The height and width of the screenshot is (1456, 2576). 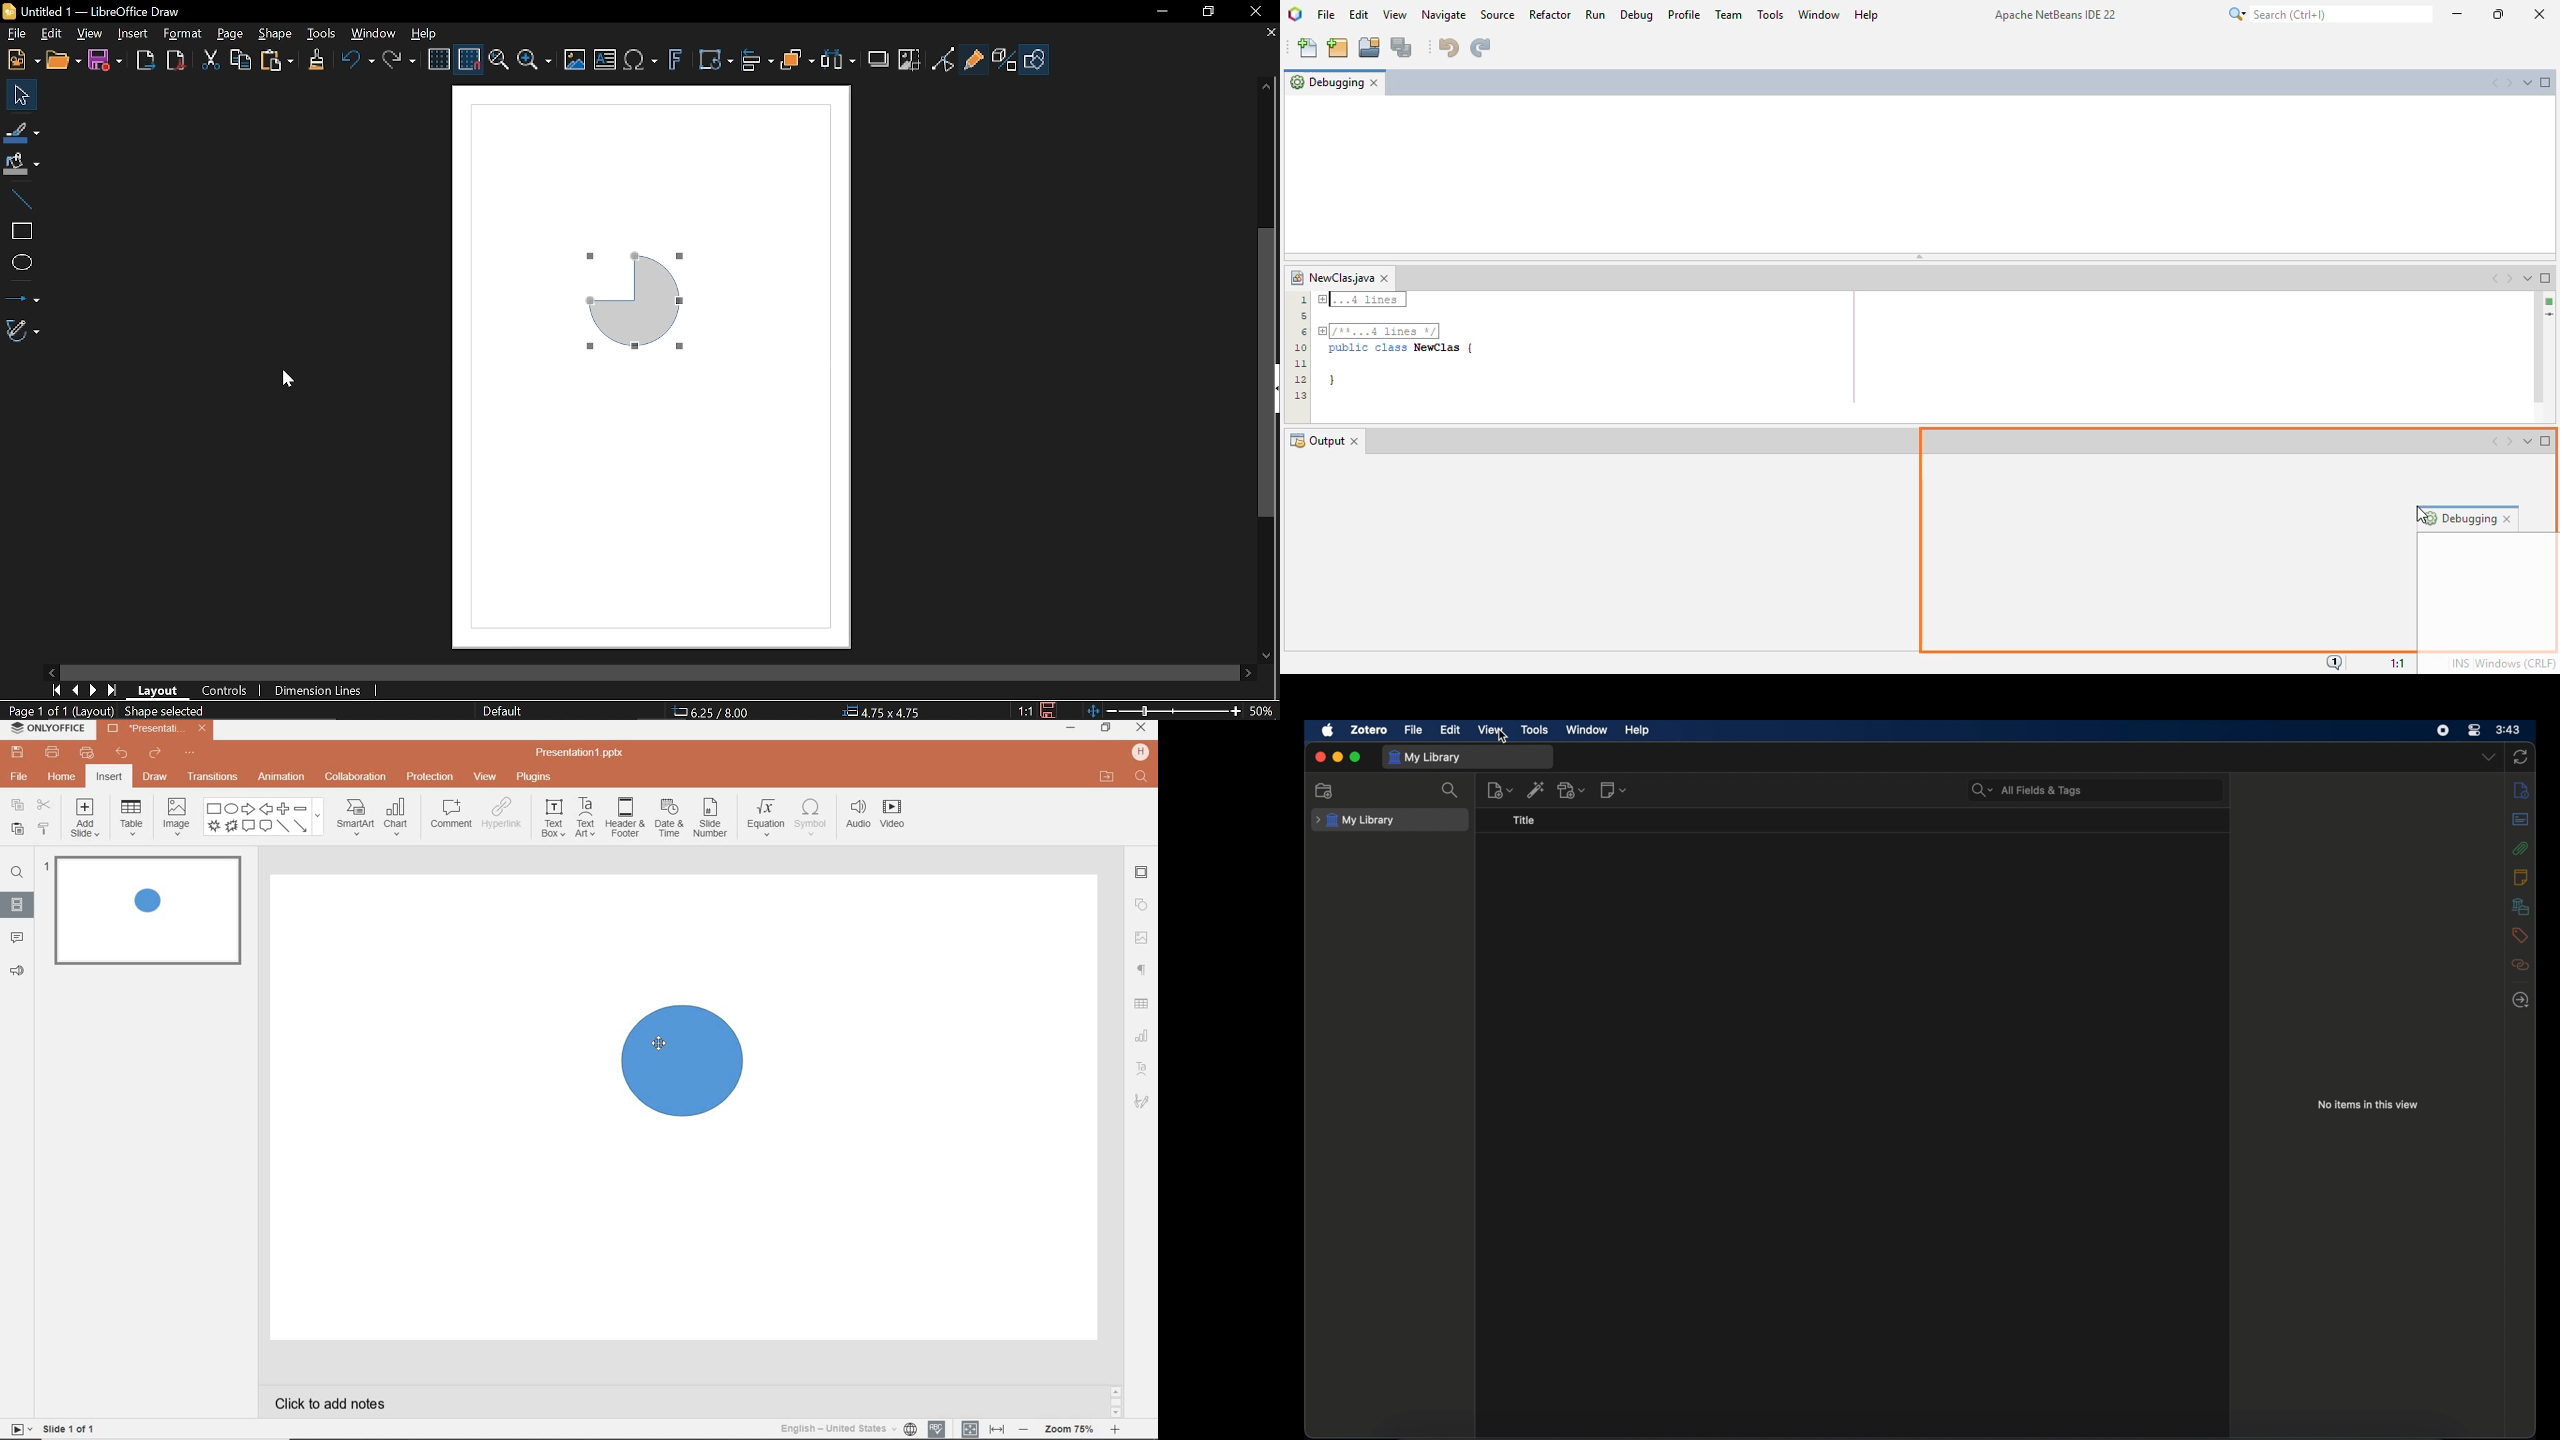 I want to click on Last page, so click(x=112, y=691).